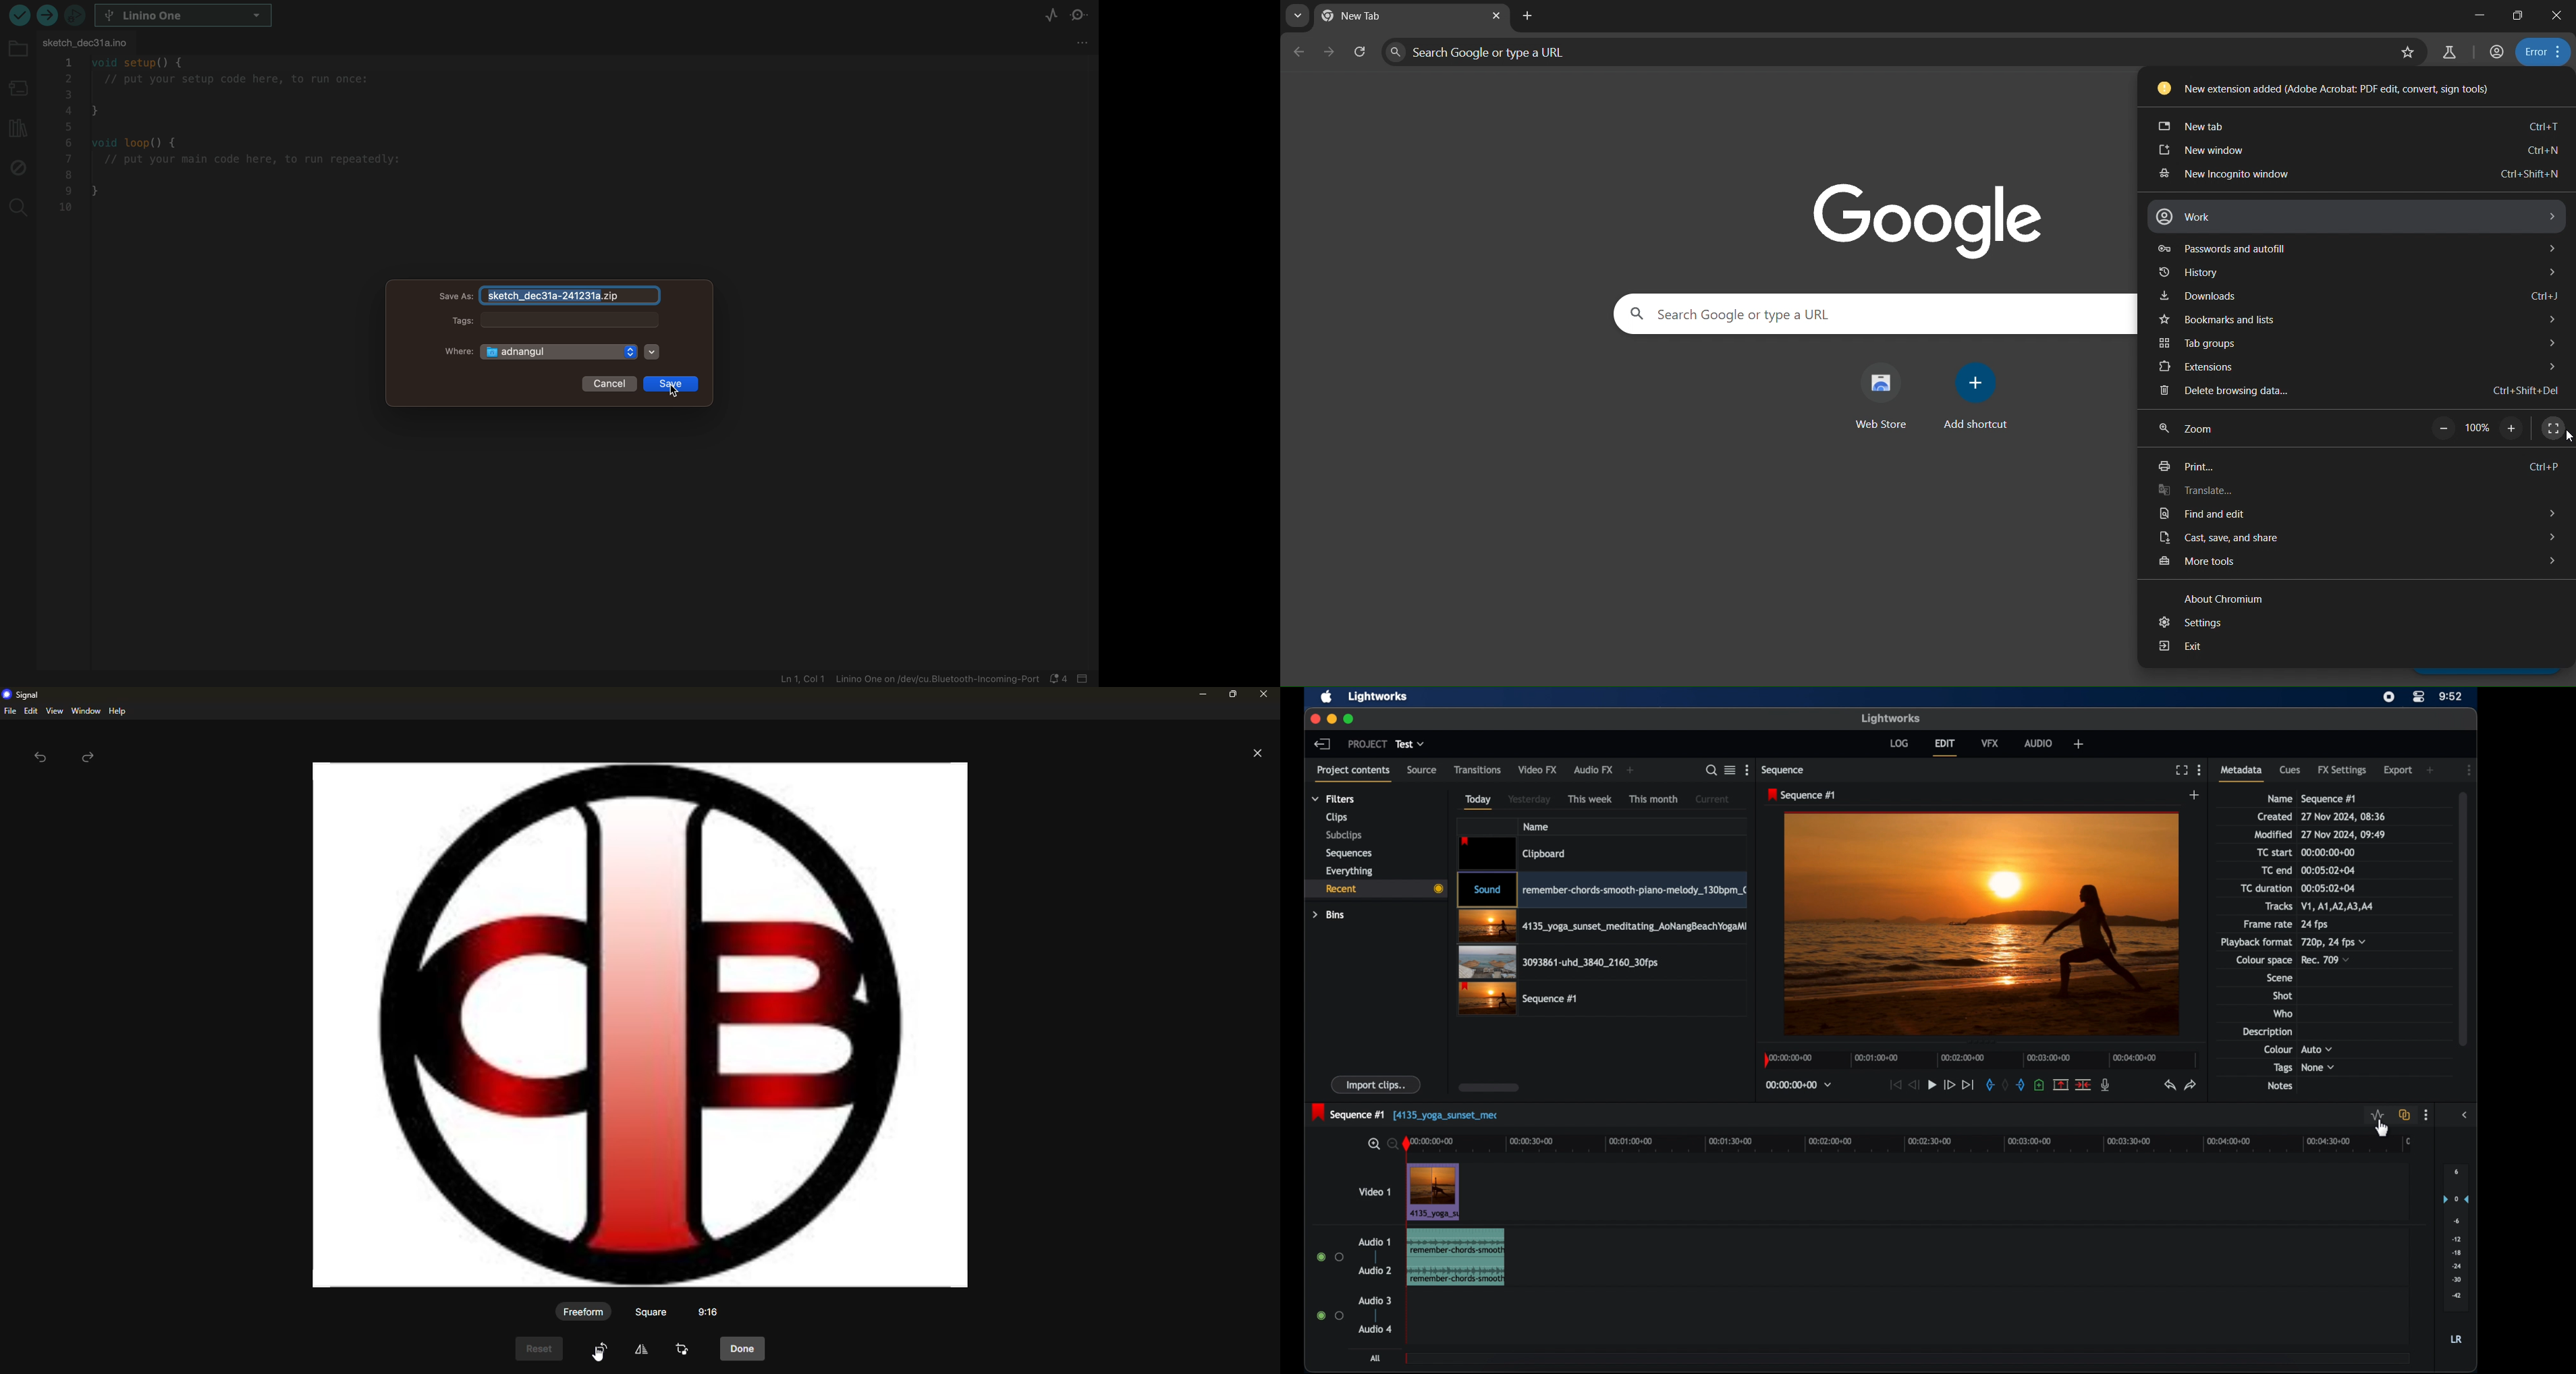  I want to click on timeline scale, so click(1981, 1060).